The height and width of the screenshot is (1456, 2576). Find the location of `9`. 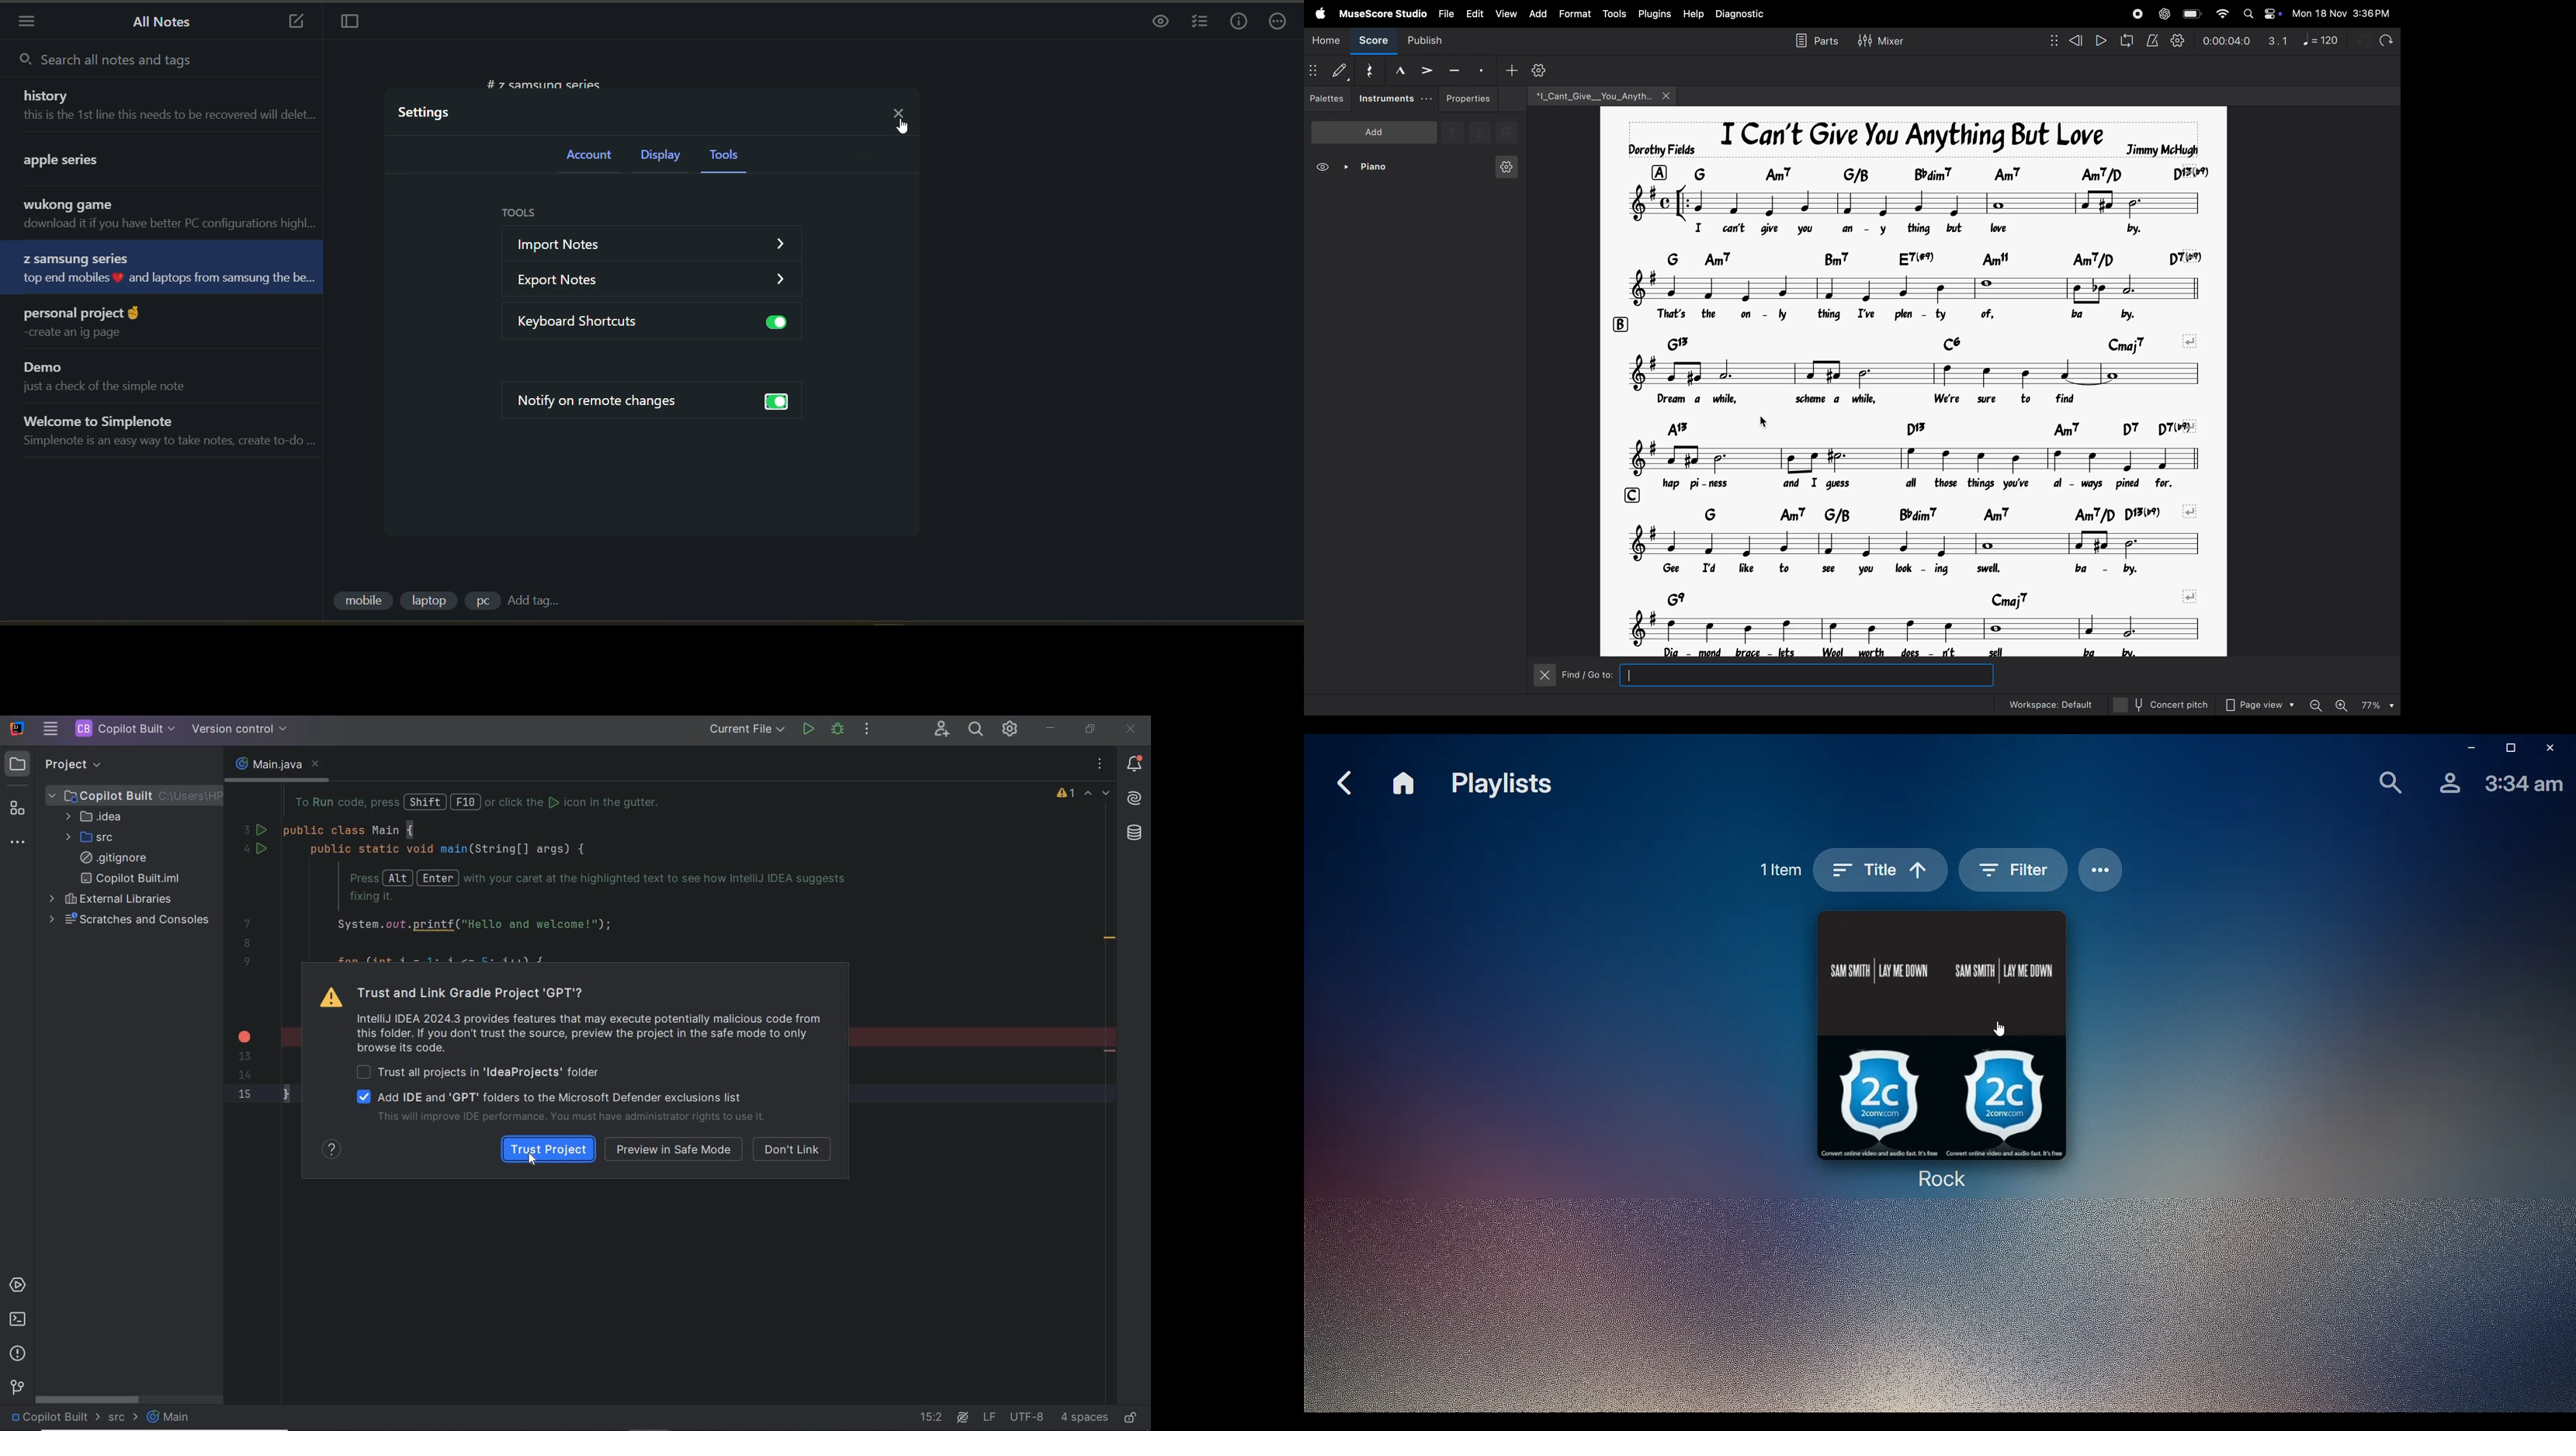

9 is located at coordinates (248, 962).